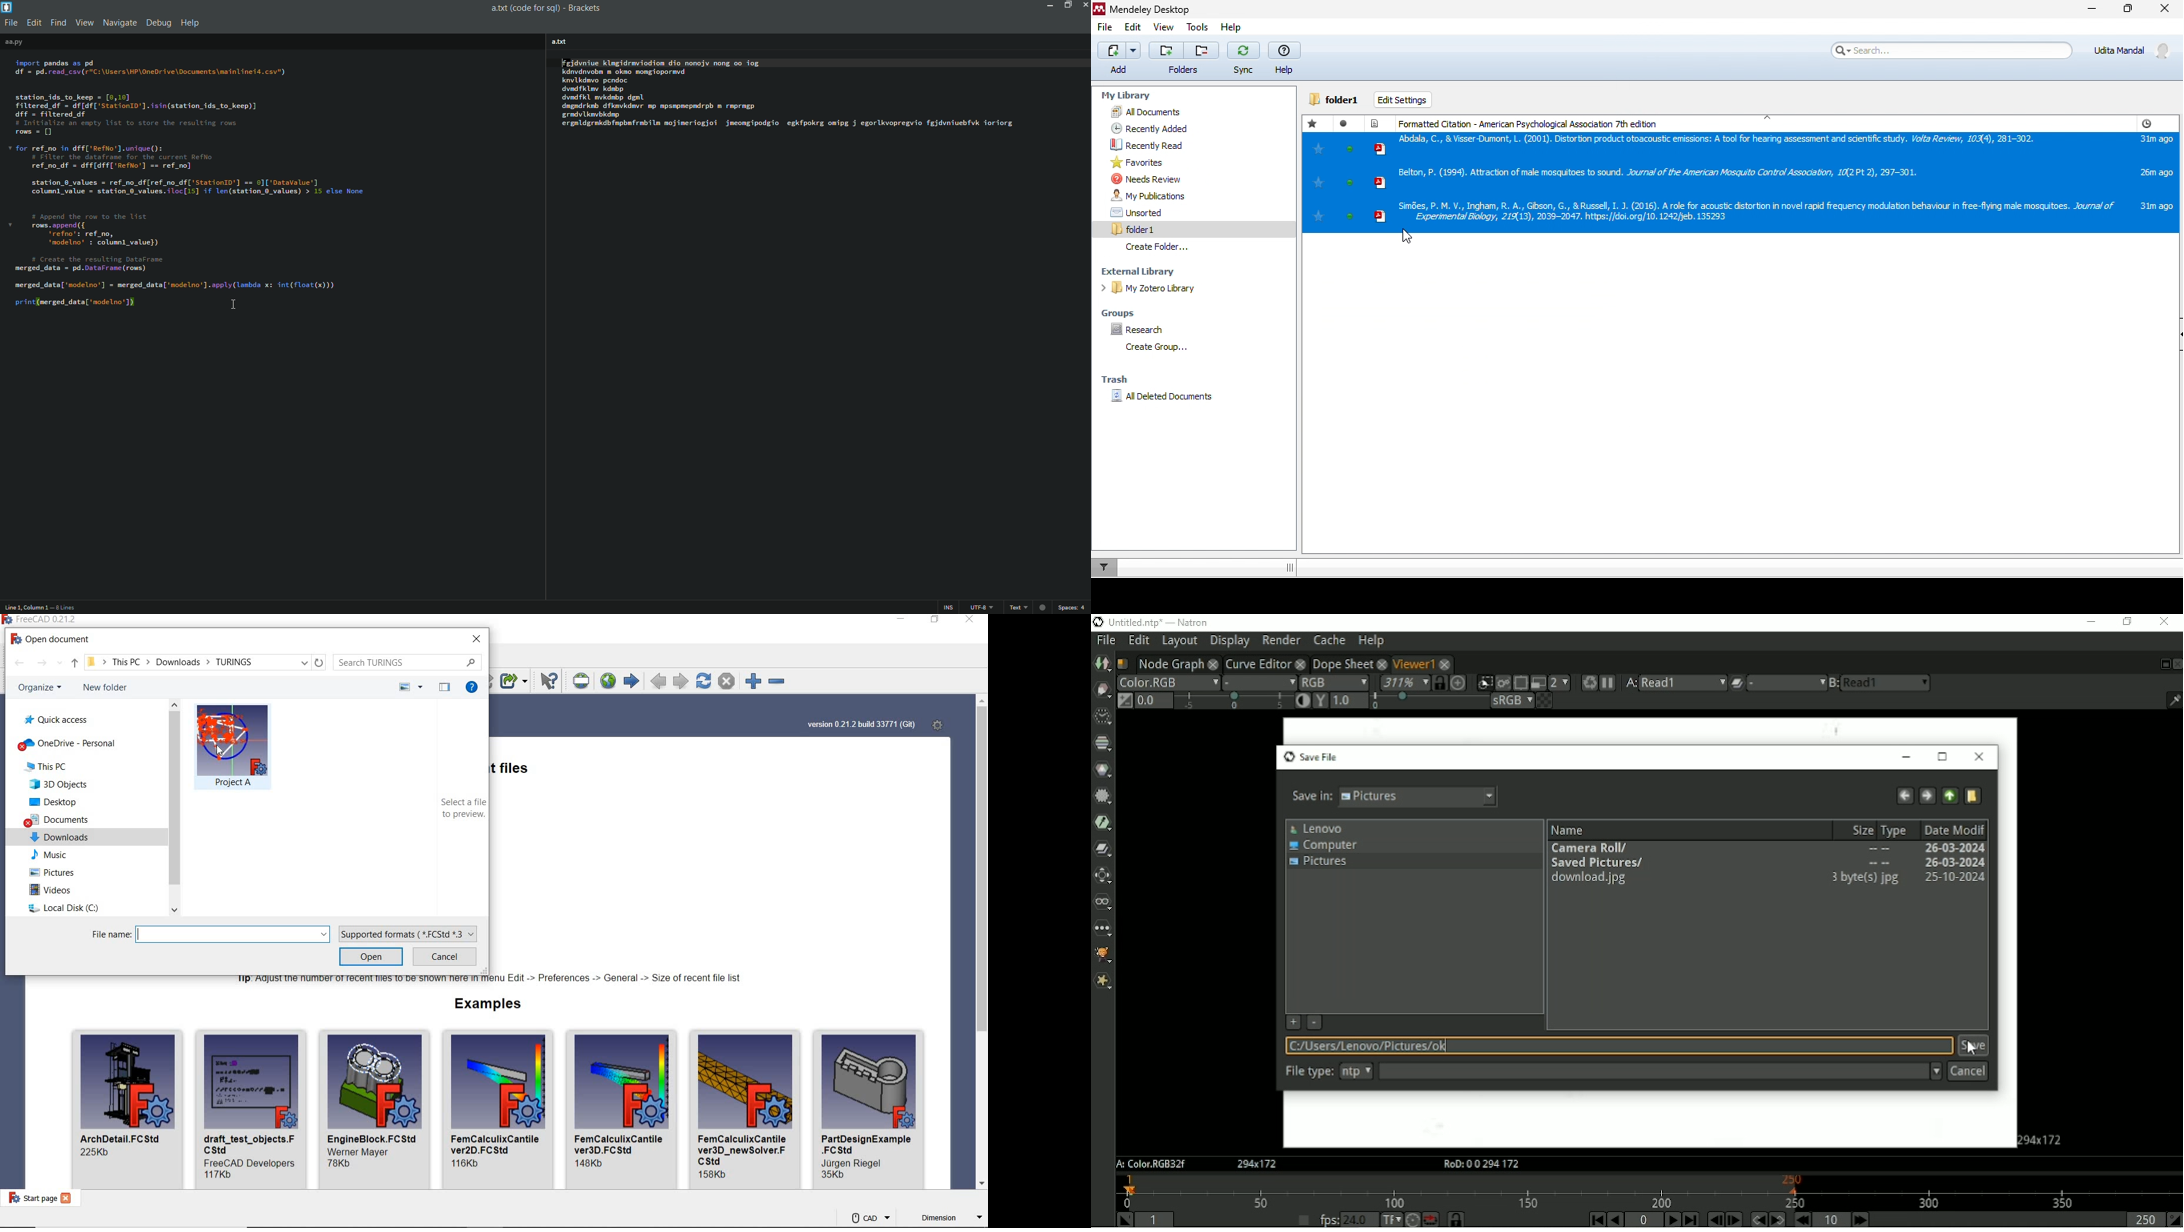  Describe the element at coordinates (192, 24) in the screenshot. I see `help menu` at that location.